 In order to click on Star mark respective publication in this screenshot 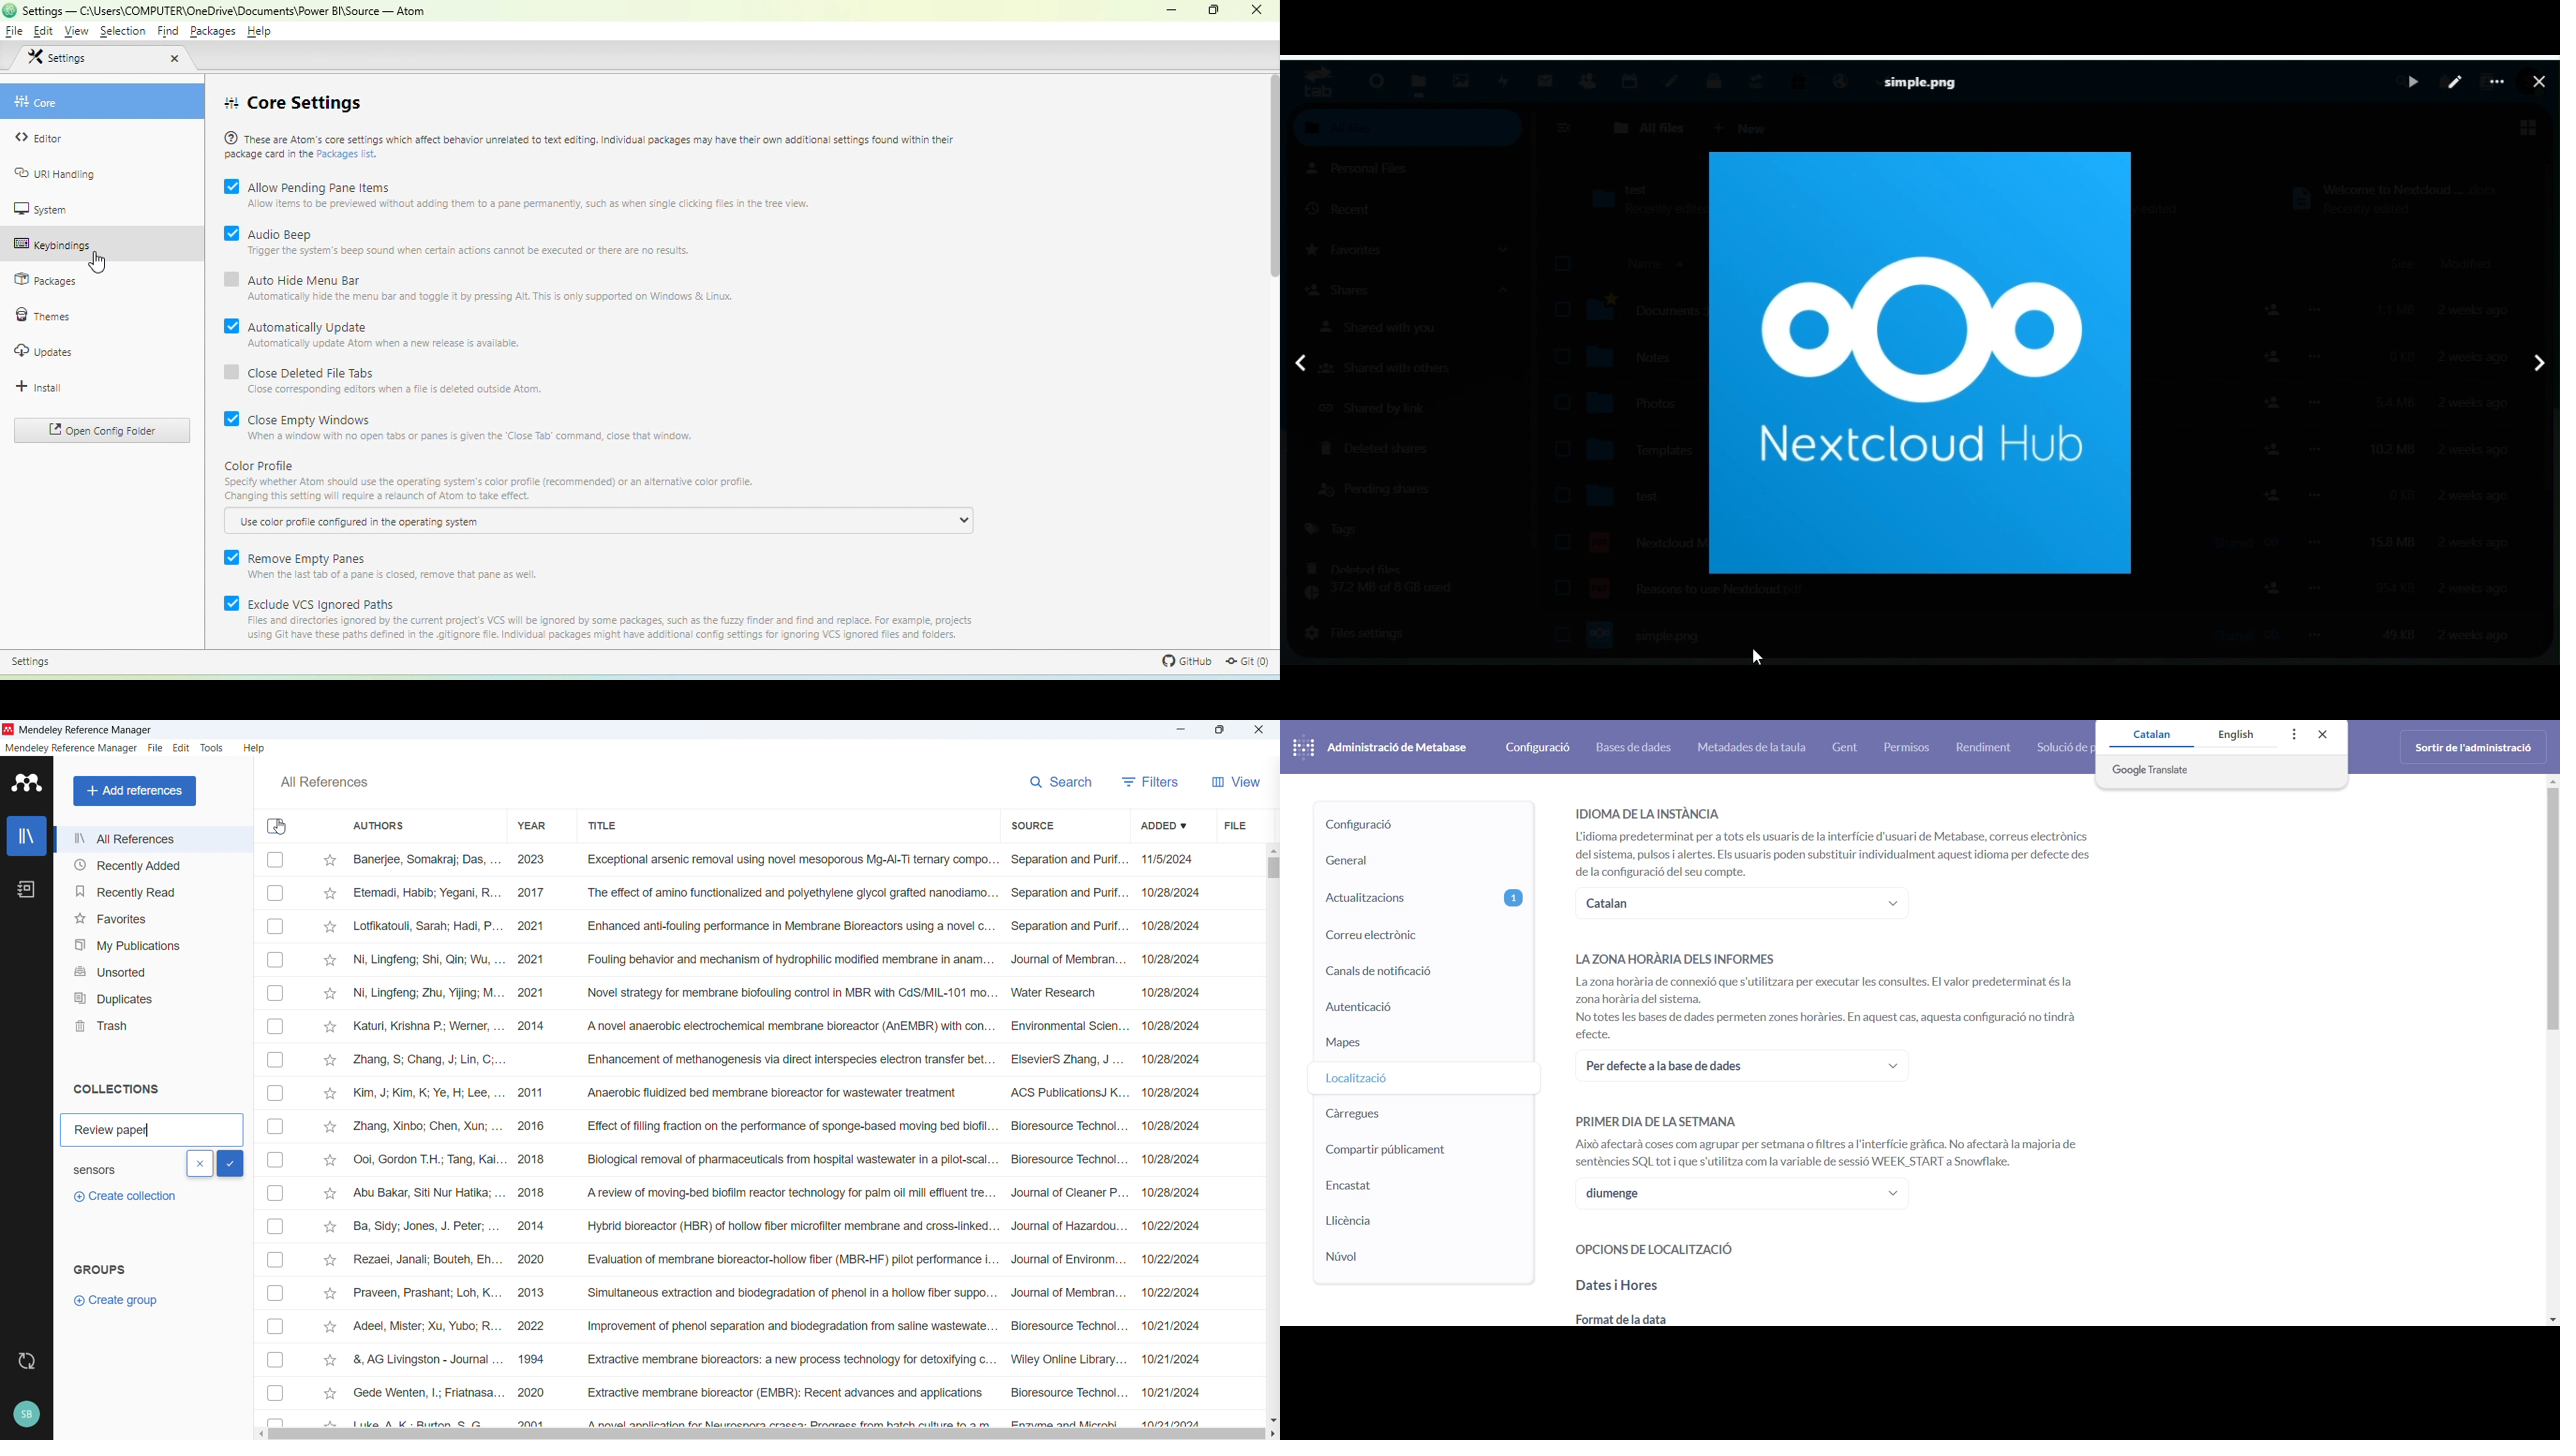, I will do `click(329, 1393)`.